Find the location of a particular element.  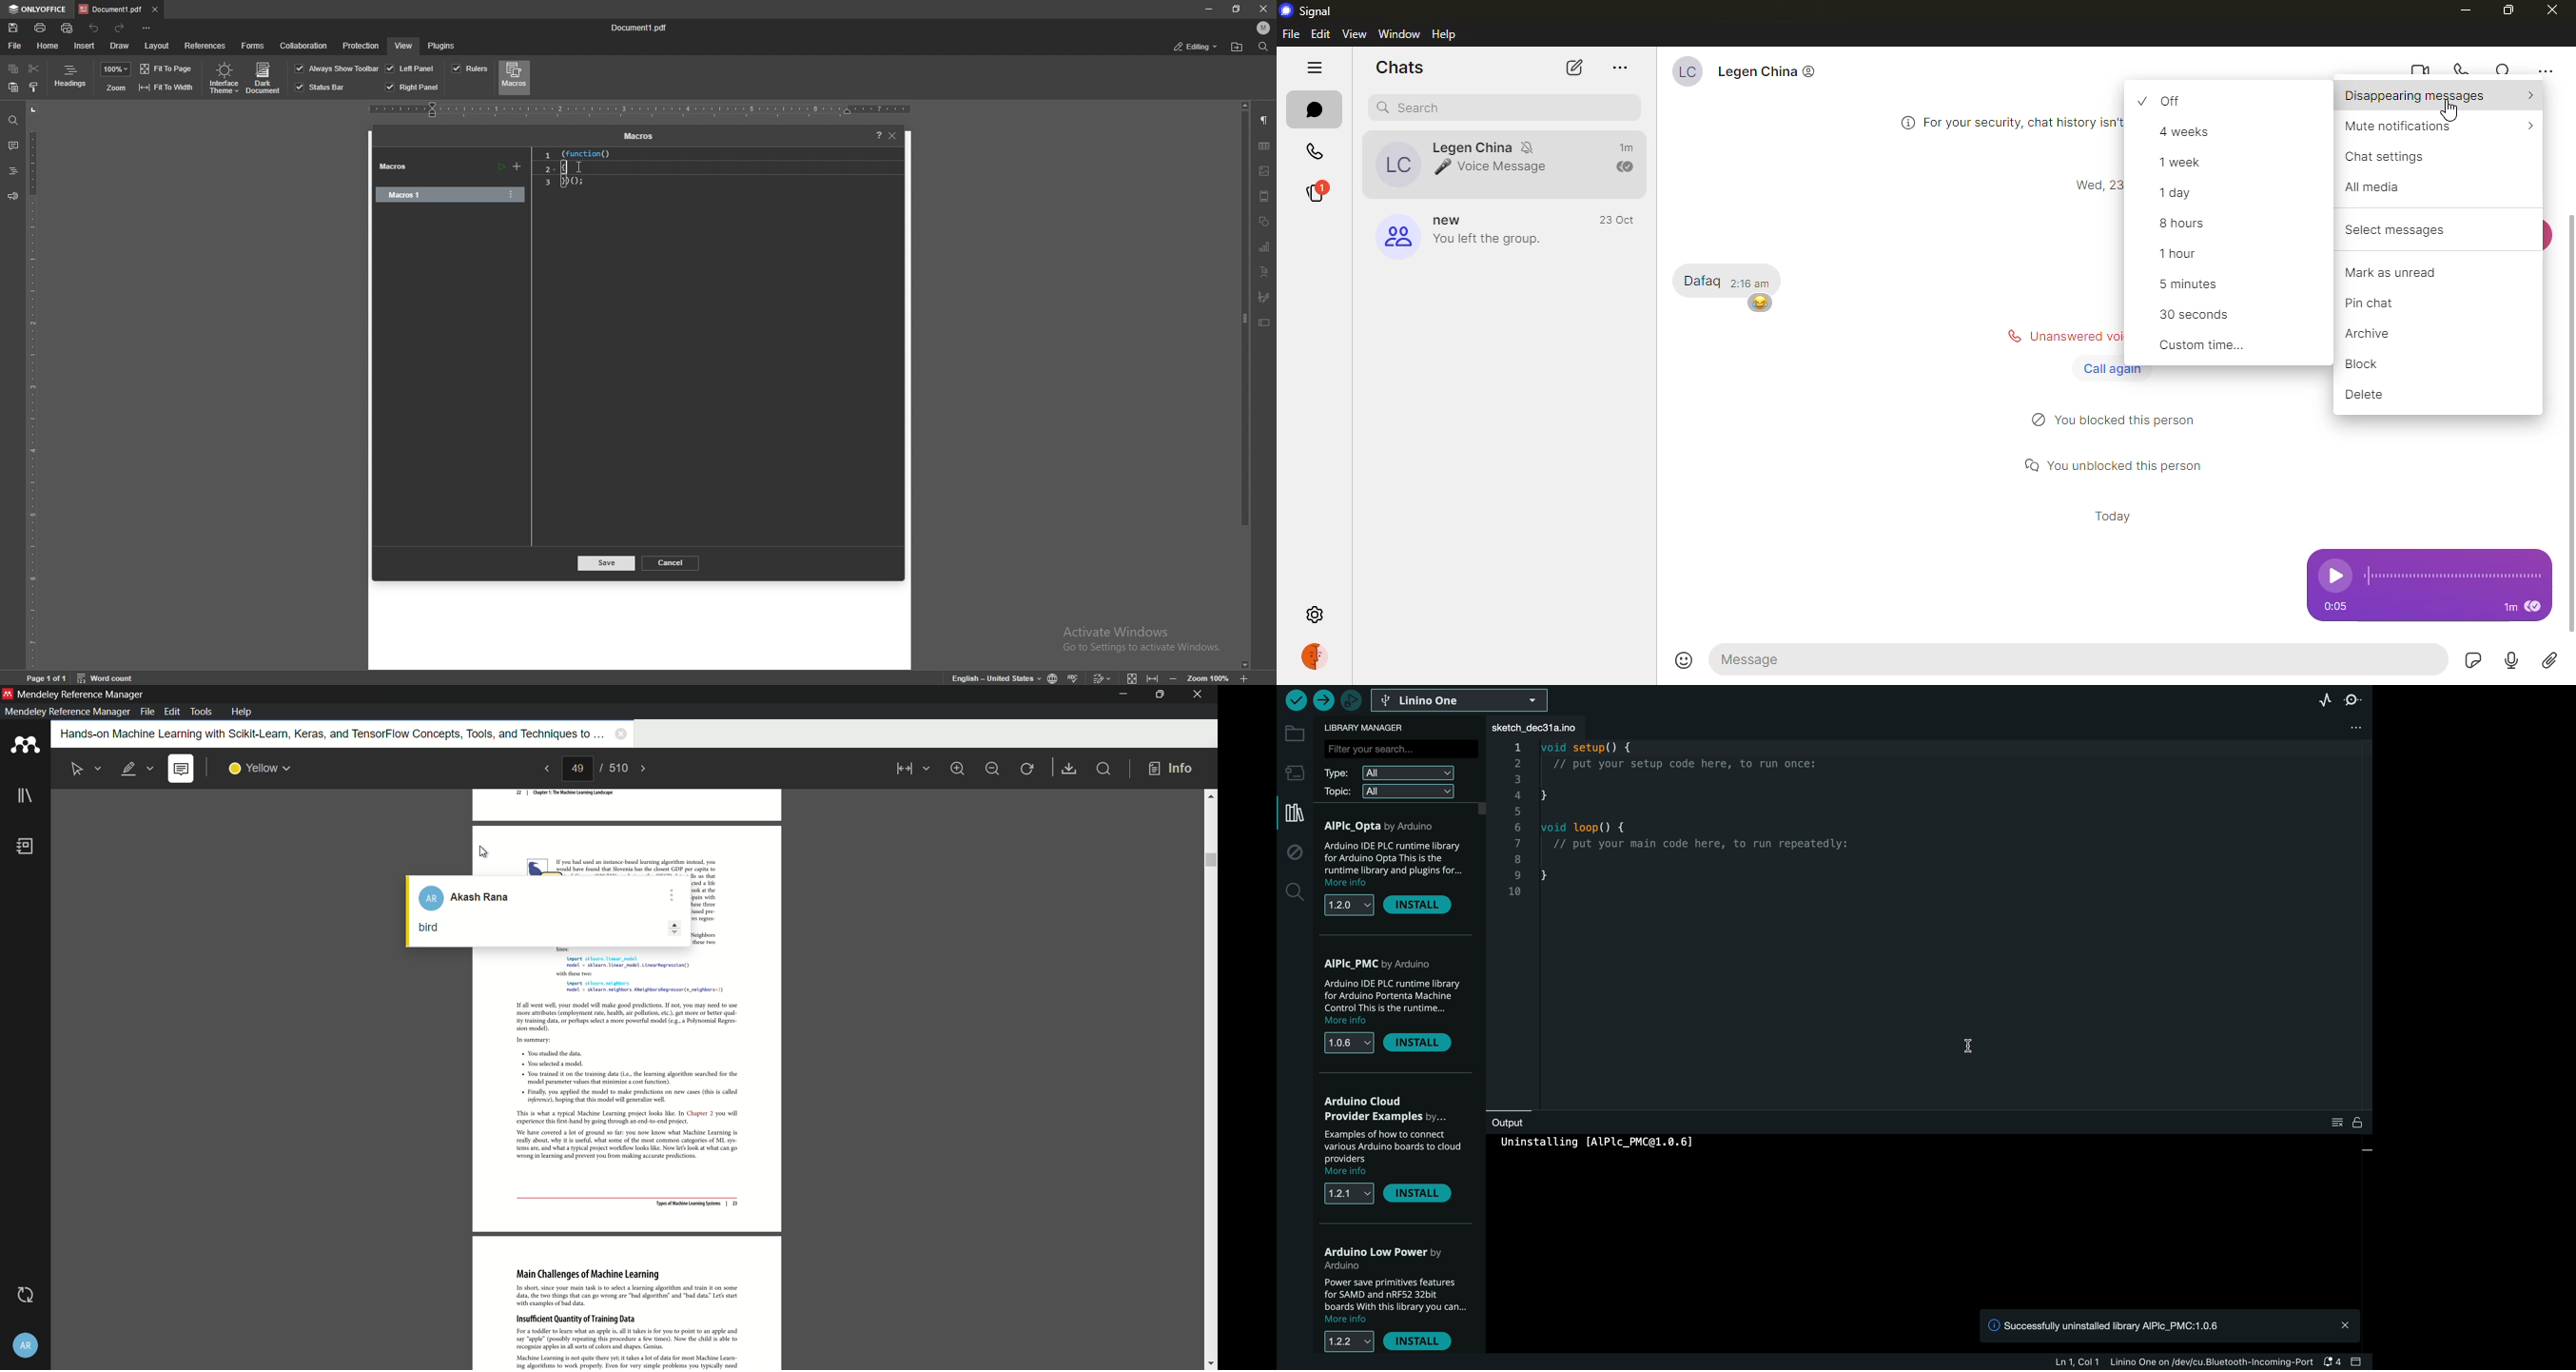

locate file is located at coordinates (1238, 47).